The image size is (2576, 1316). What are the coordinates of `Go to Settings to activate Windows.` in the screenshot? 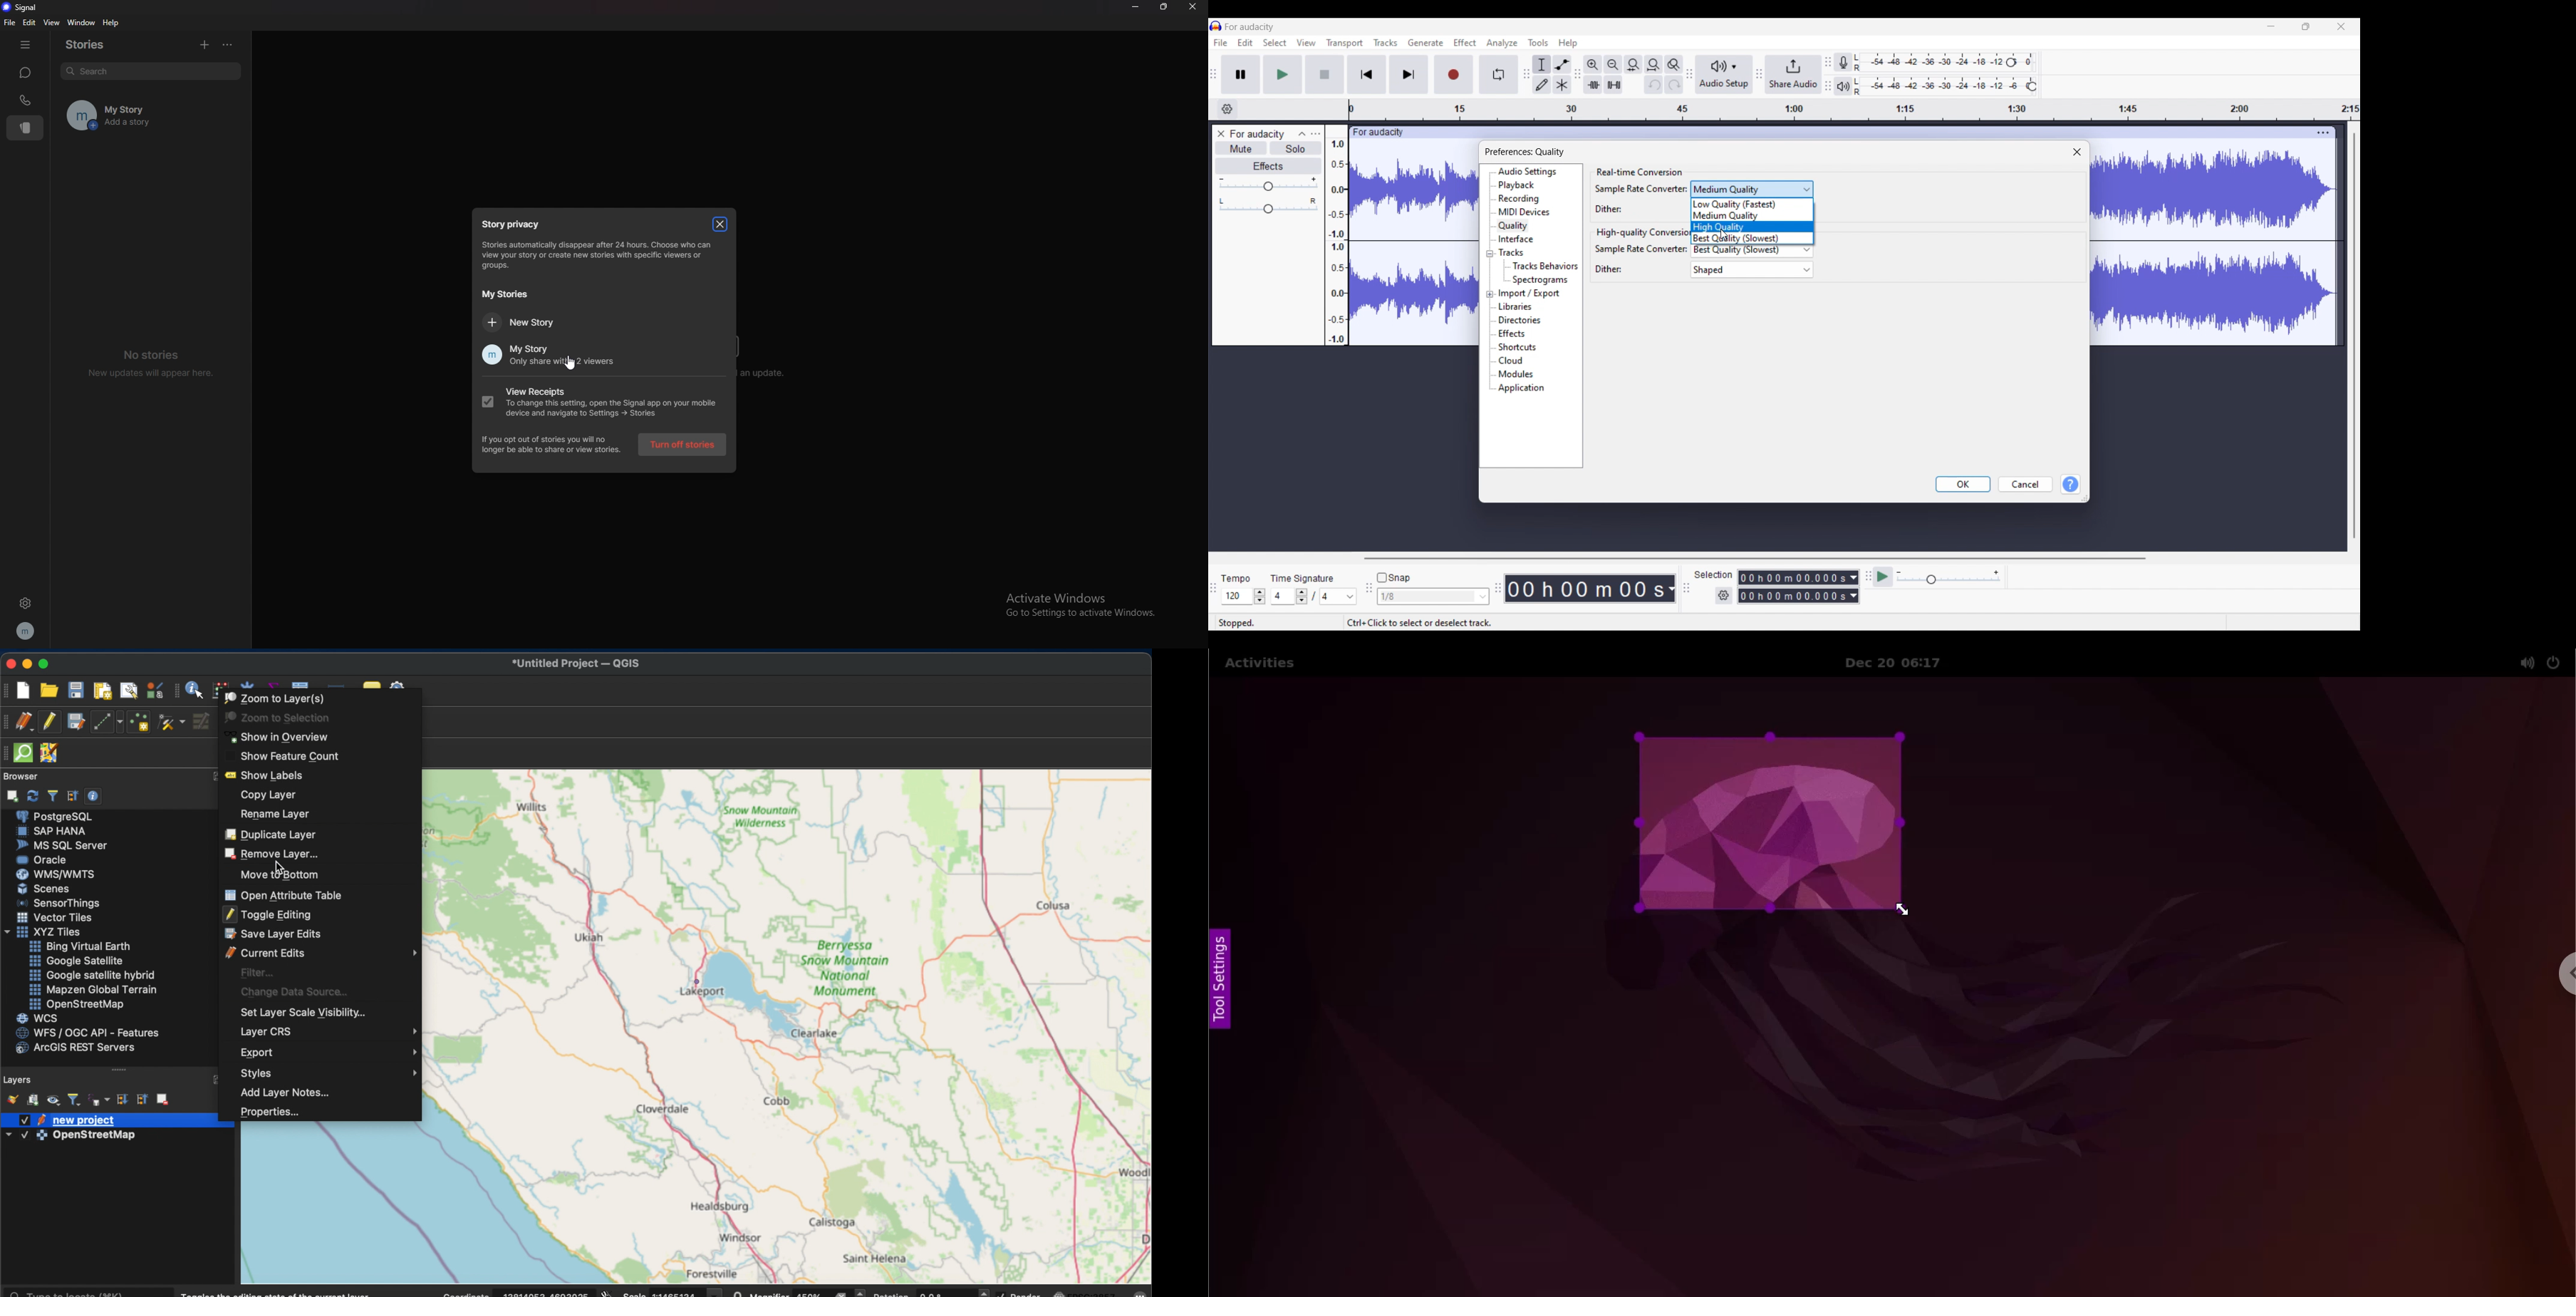 It's located at (1086, 615).